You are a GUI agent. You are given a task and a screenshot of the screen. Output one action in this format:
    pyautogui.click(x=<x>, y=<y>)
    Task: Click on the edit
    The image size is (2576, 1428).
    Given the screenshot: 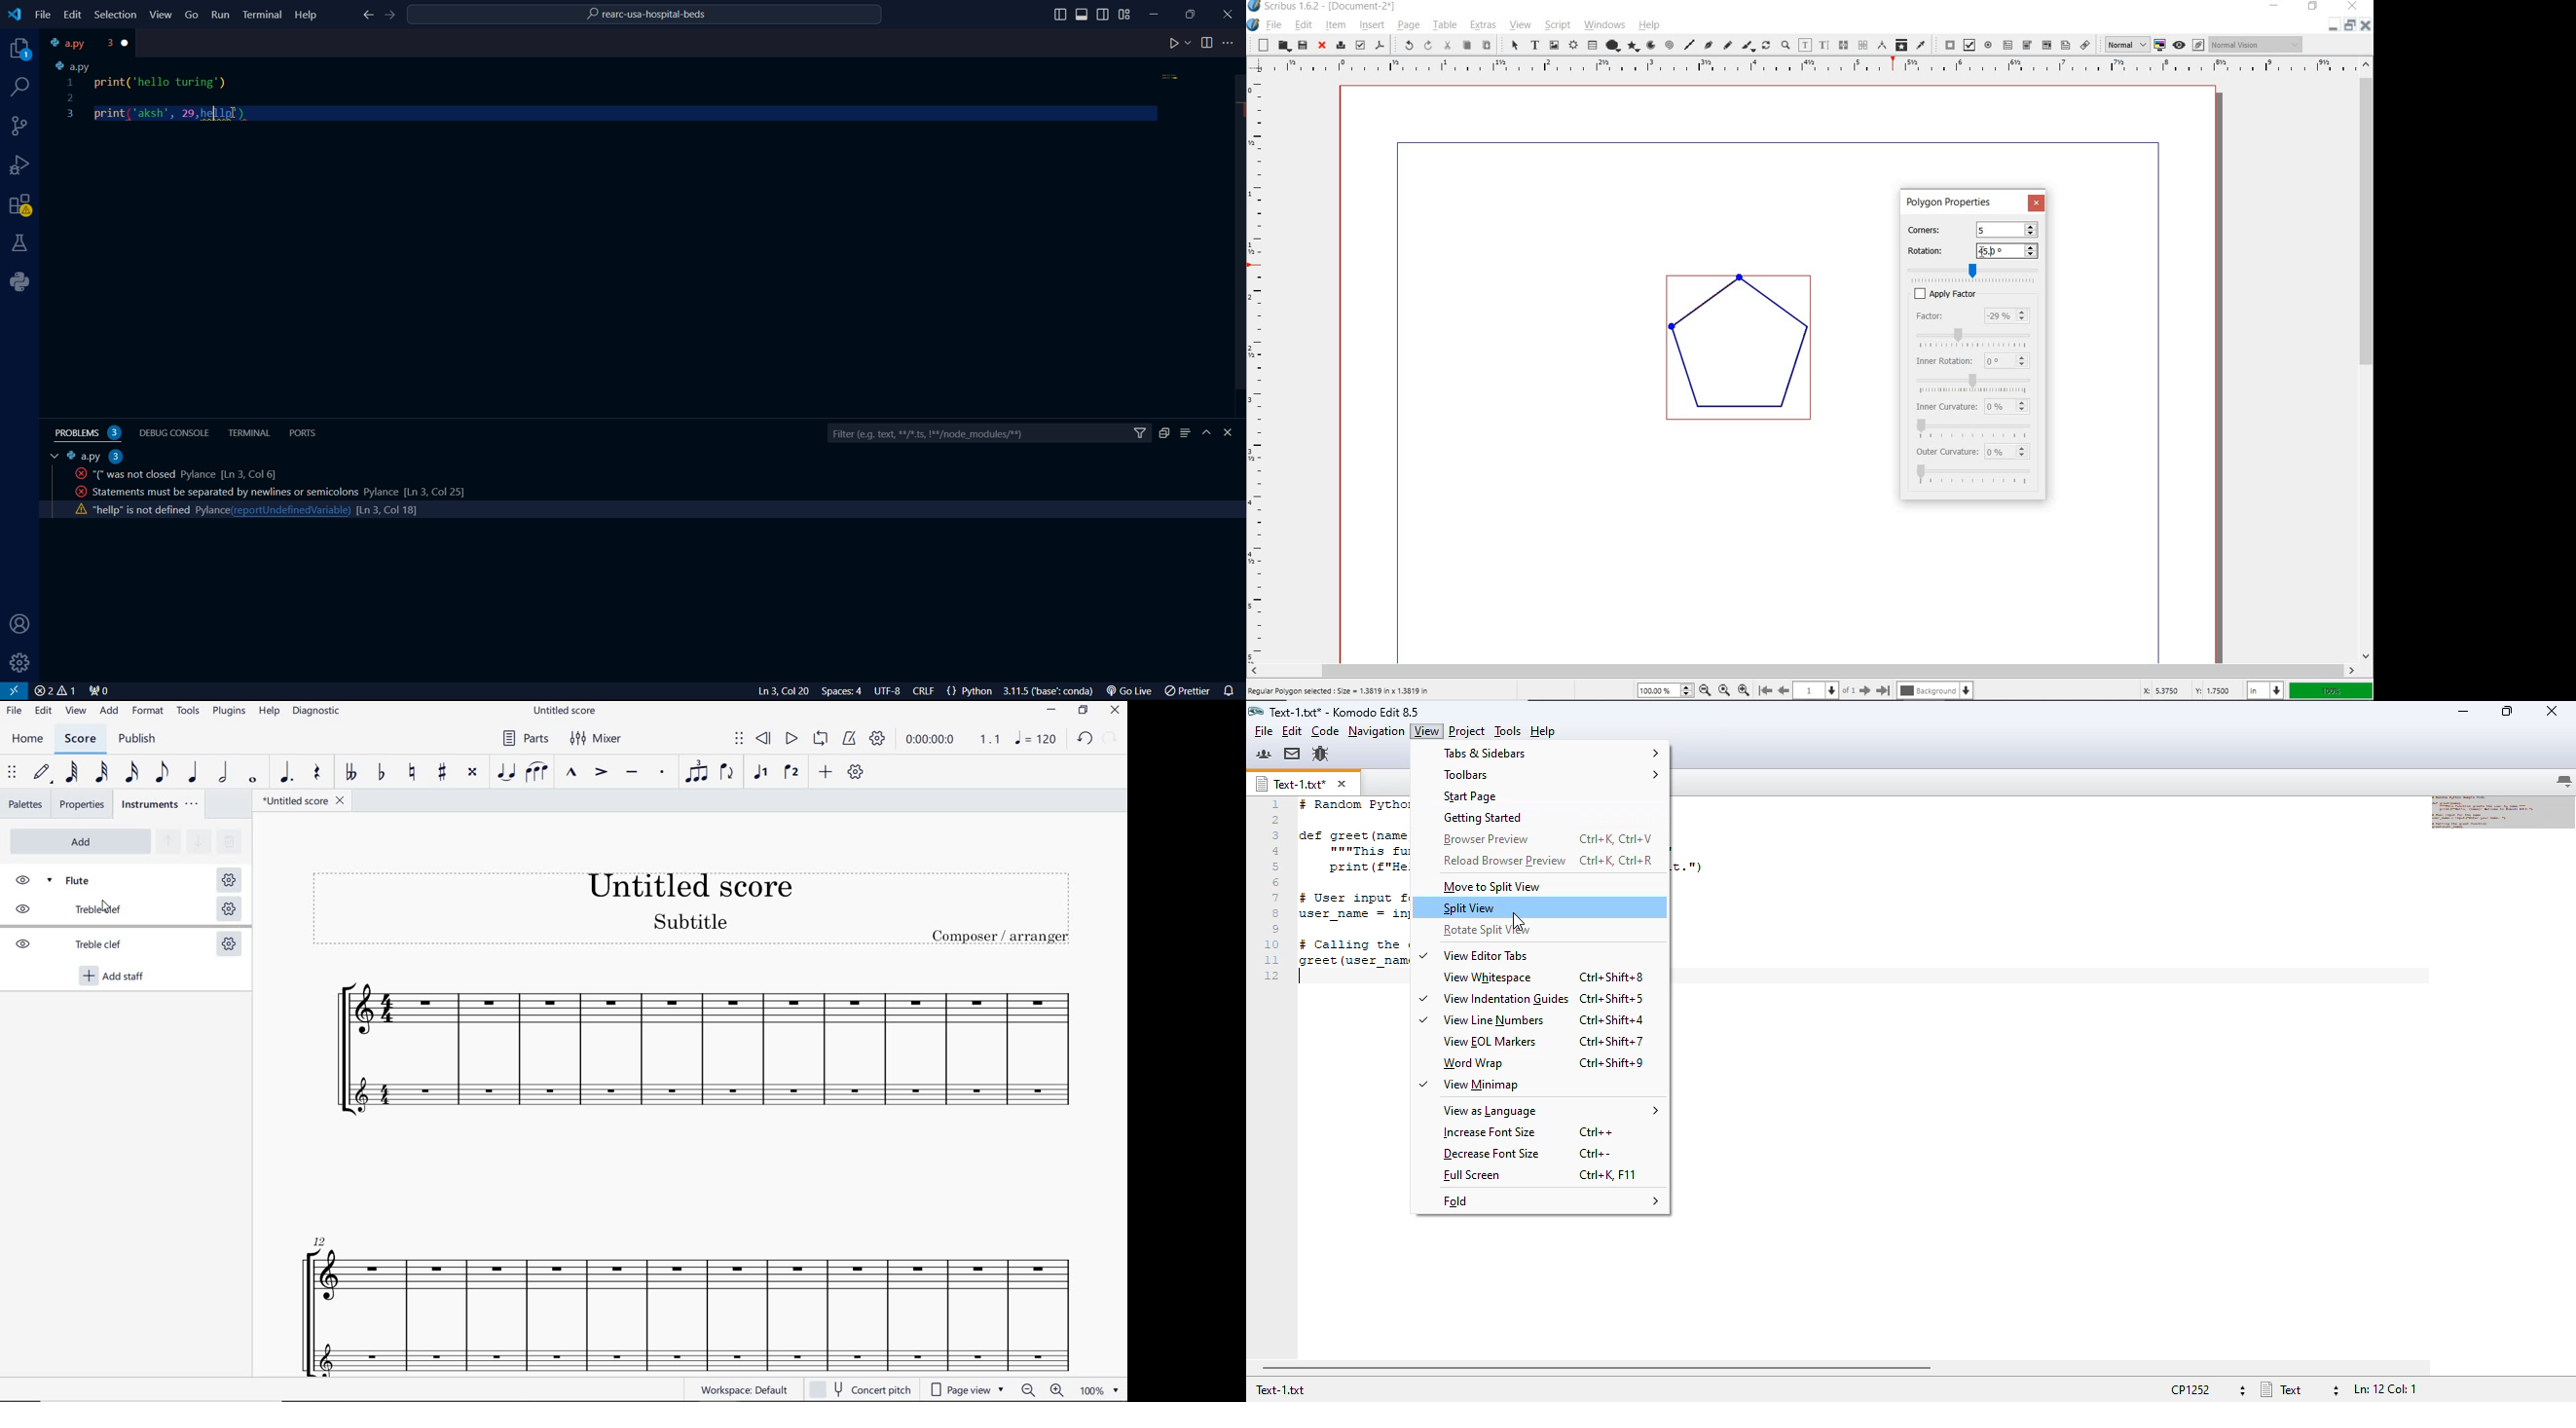 What is the action you would take?
    pyautogui.click(x=1293, y=730)
    